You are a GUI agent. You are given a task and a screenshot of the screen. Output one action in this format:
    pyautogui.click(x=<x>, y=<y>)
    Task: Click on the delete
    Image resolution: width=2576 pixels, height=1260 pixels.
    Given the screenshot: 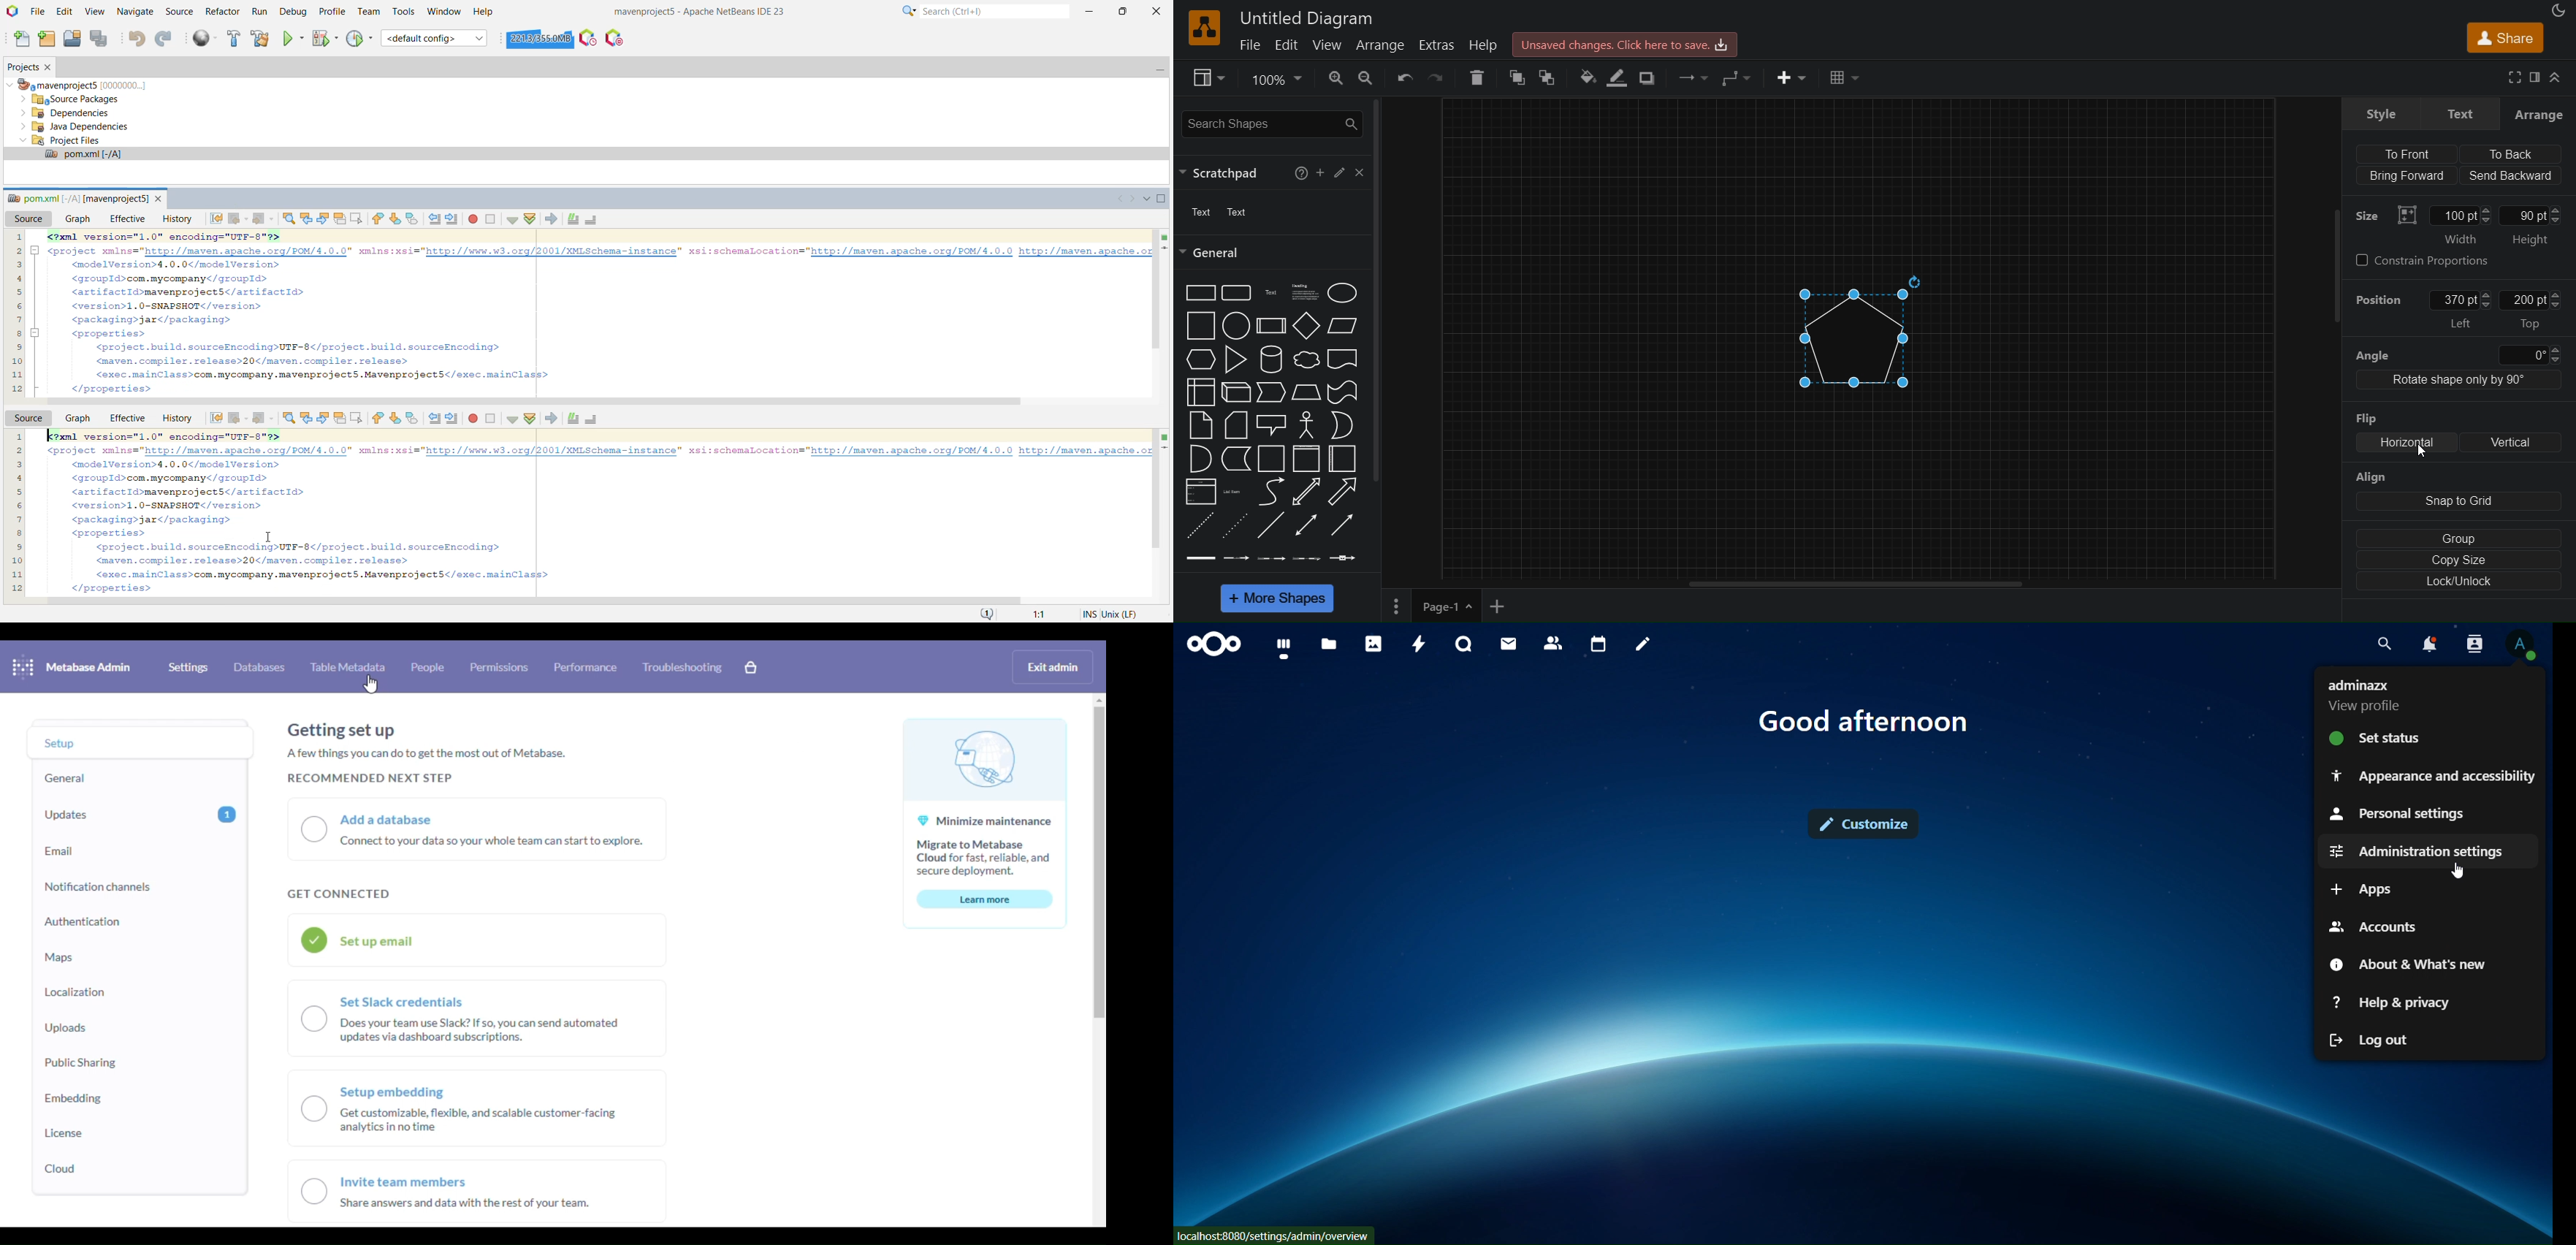 What is the action you would take?
    pyautogui.click(x=1476, y=77)
    